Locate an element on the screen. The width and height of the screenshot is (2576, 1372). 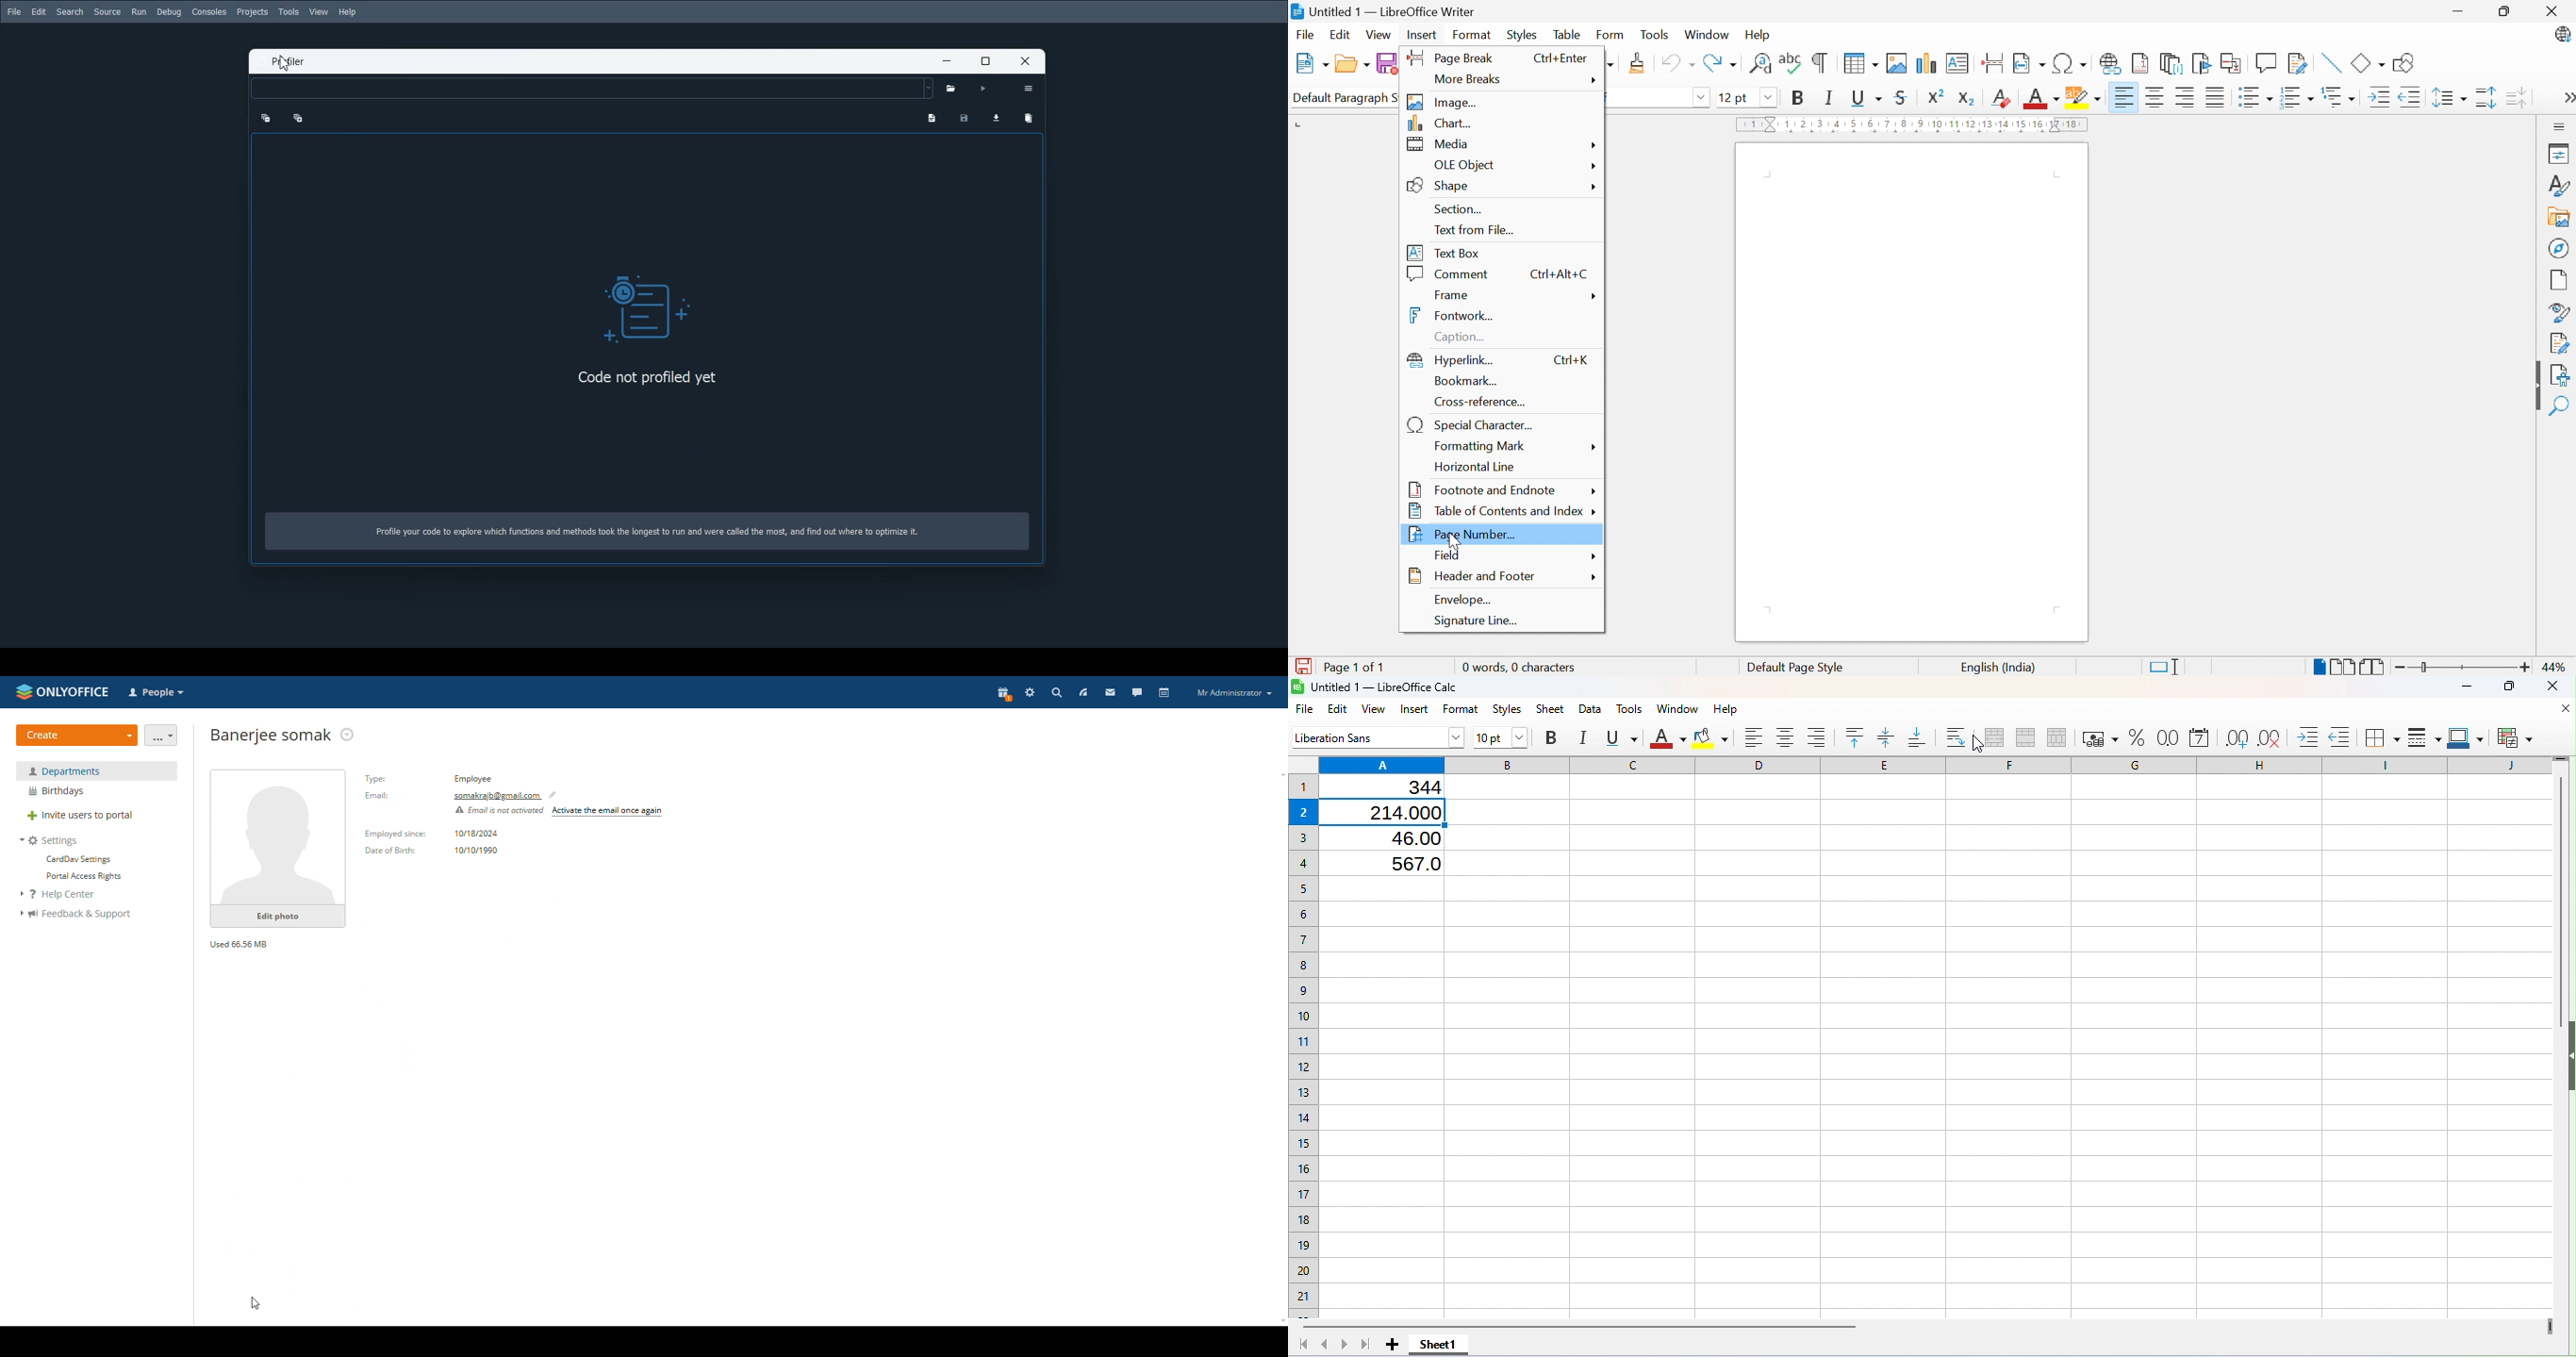
214.00 is located at coordinates (1399, 810).